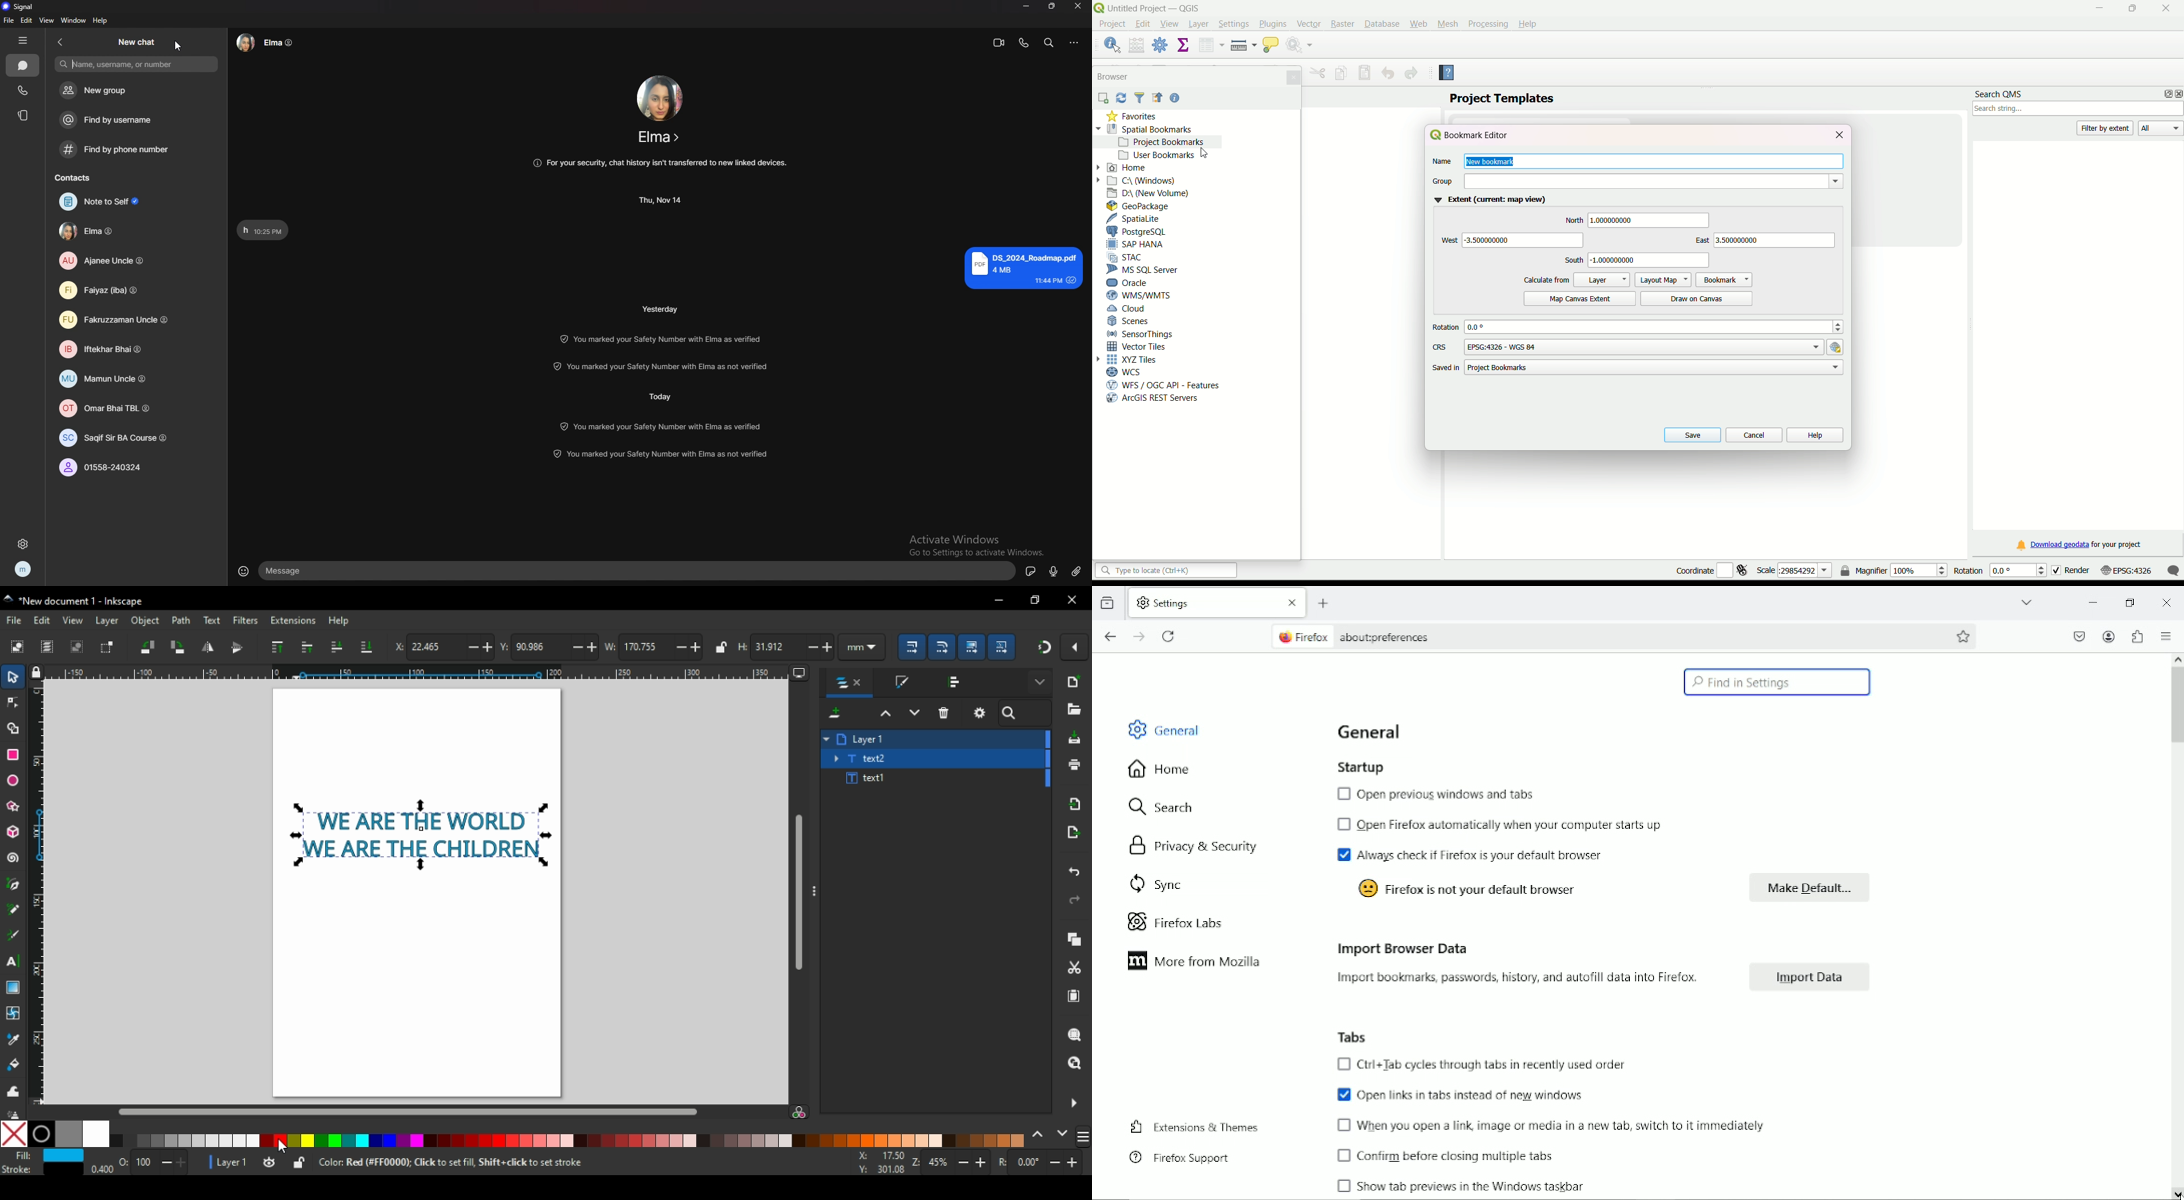  I want to click on white, so click(97, 1135).